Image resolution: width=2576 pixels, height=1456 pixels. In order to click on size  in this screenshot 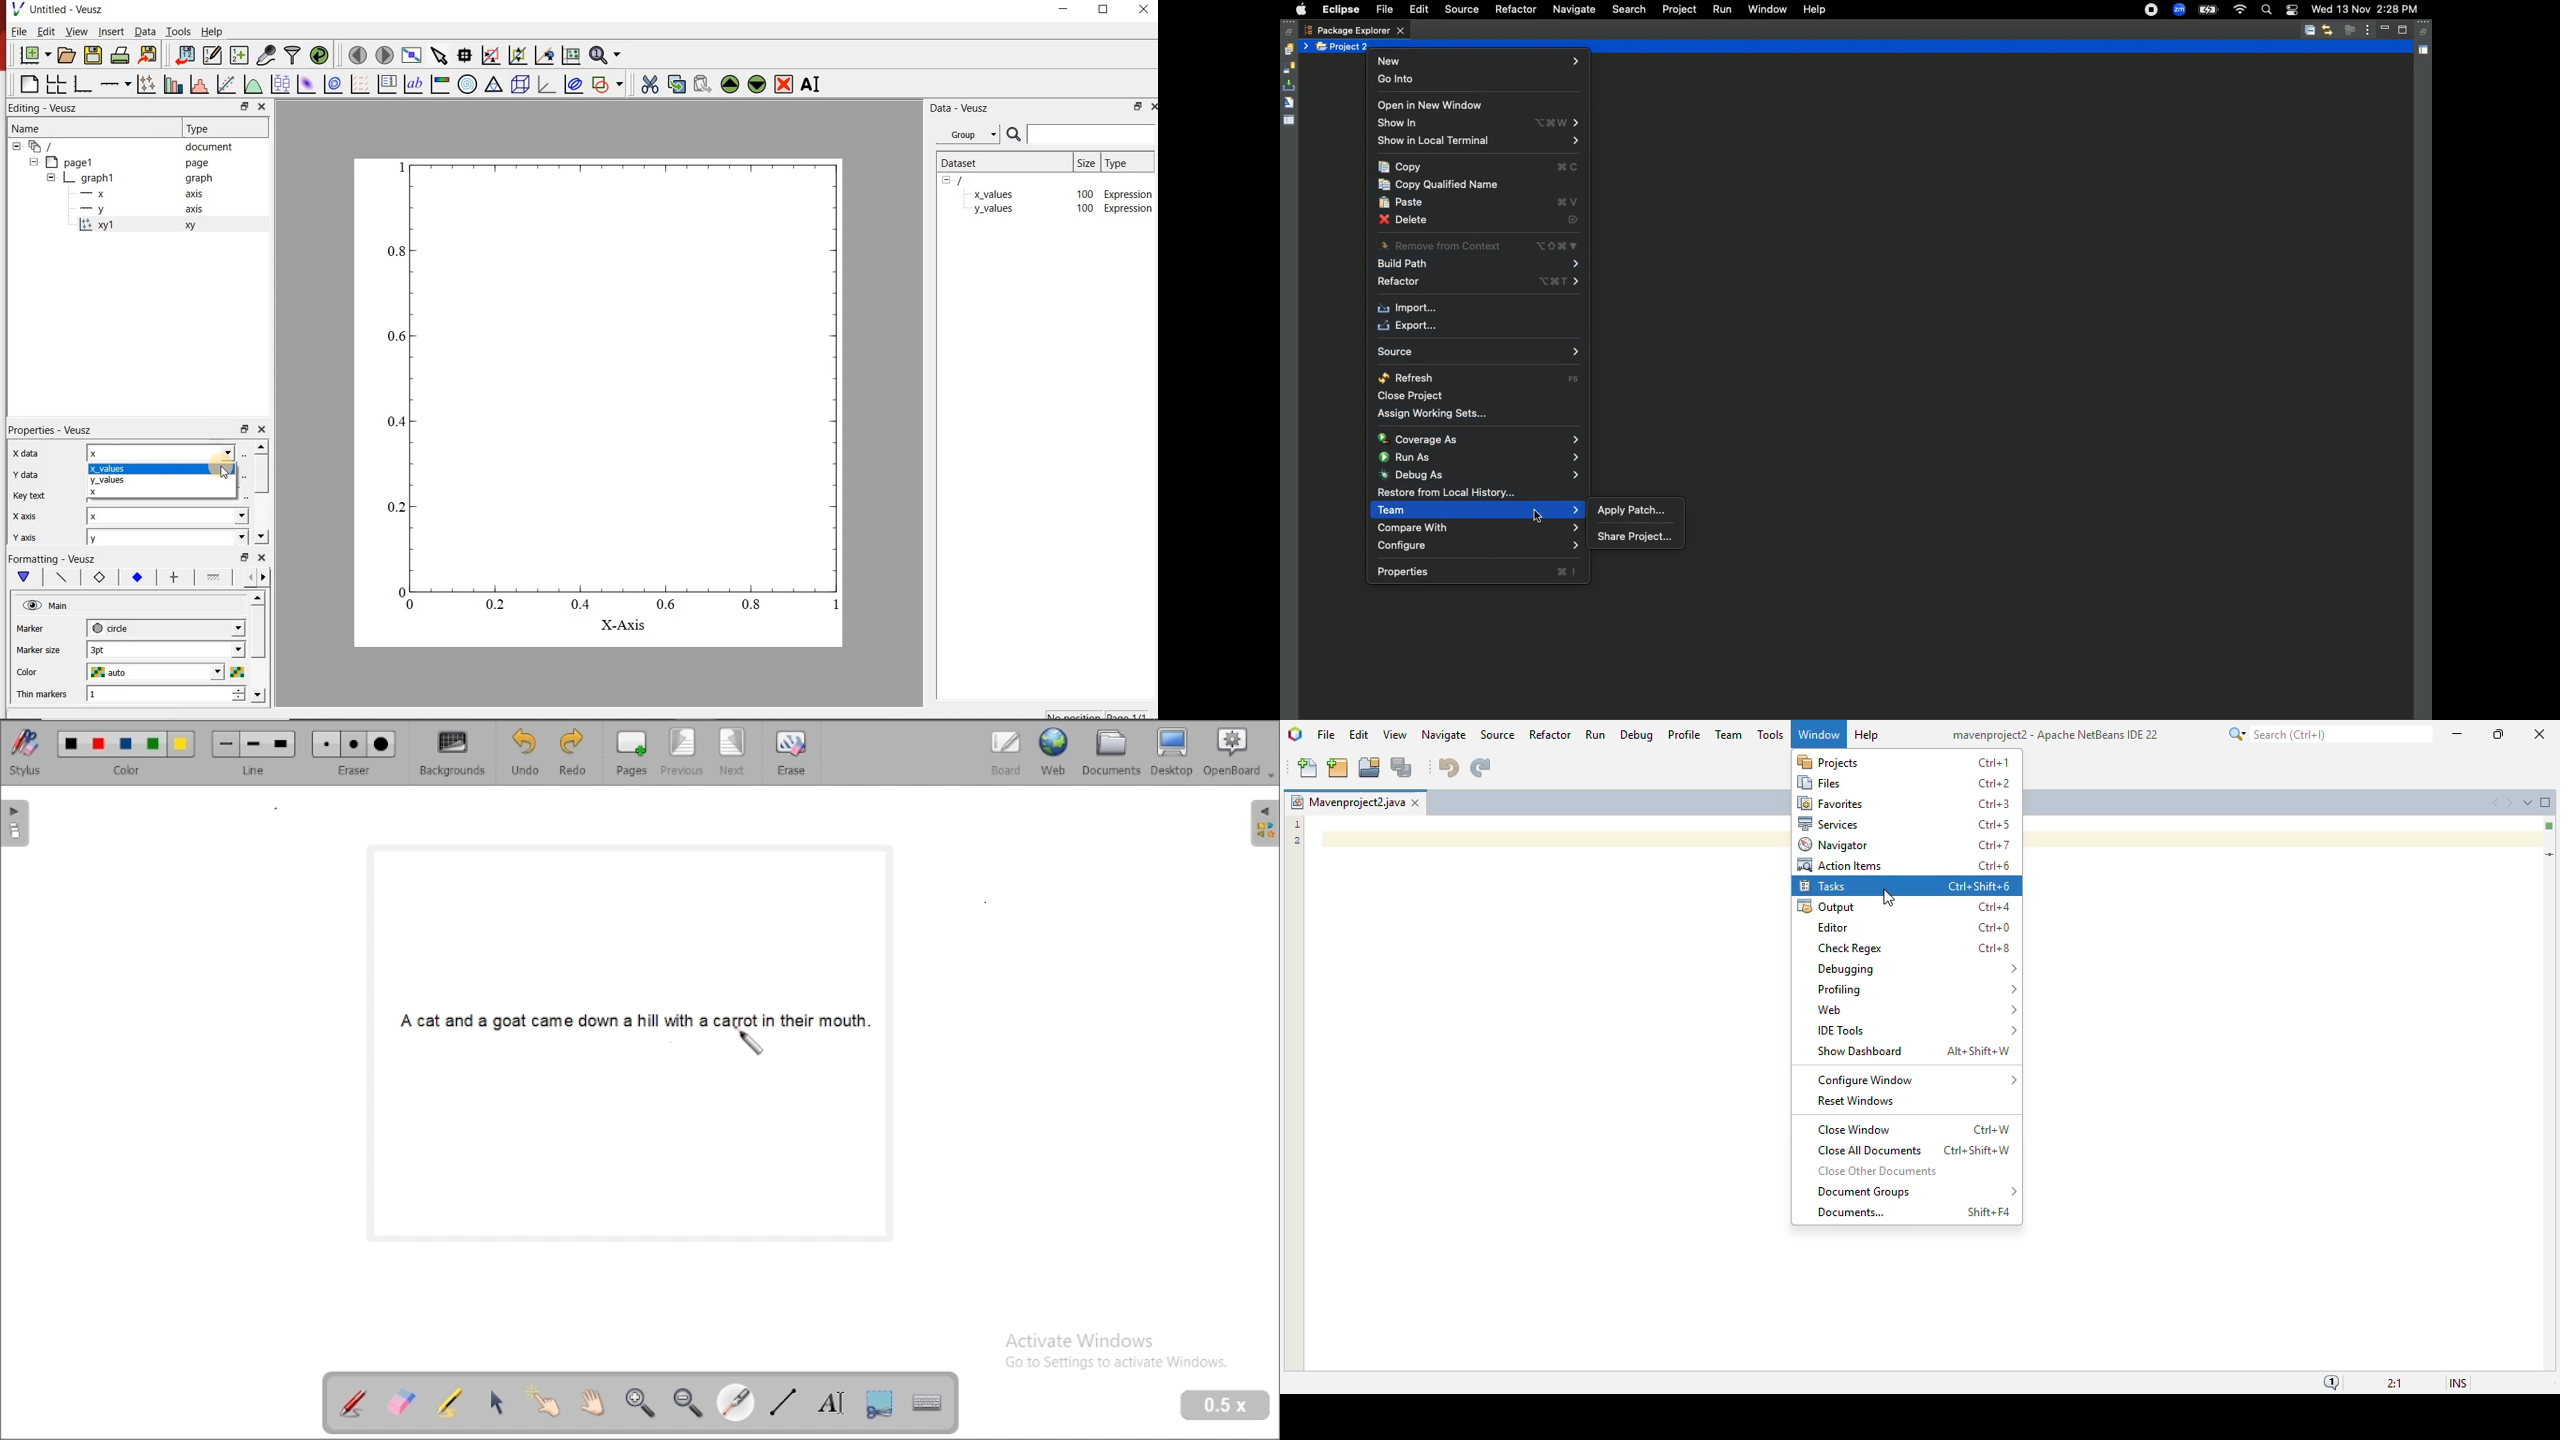, I will do `click(1088, 163)`.